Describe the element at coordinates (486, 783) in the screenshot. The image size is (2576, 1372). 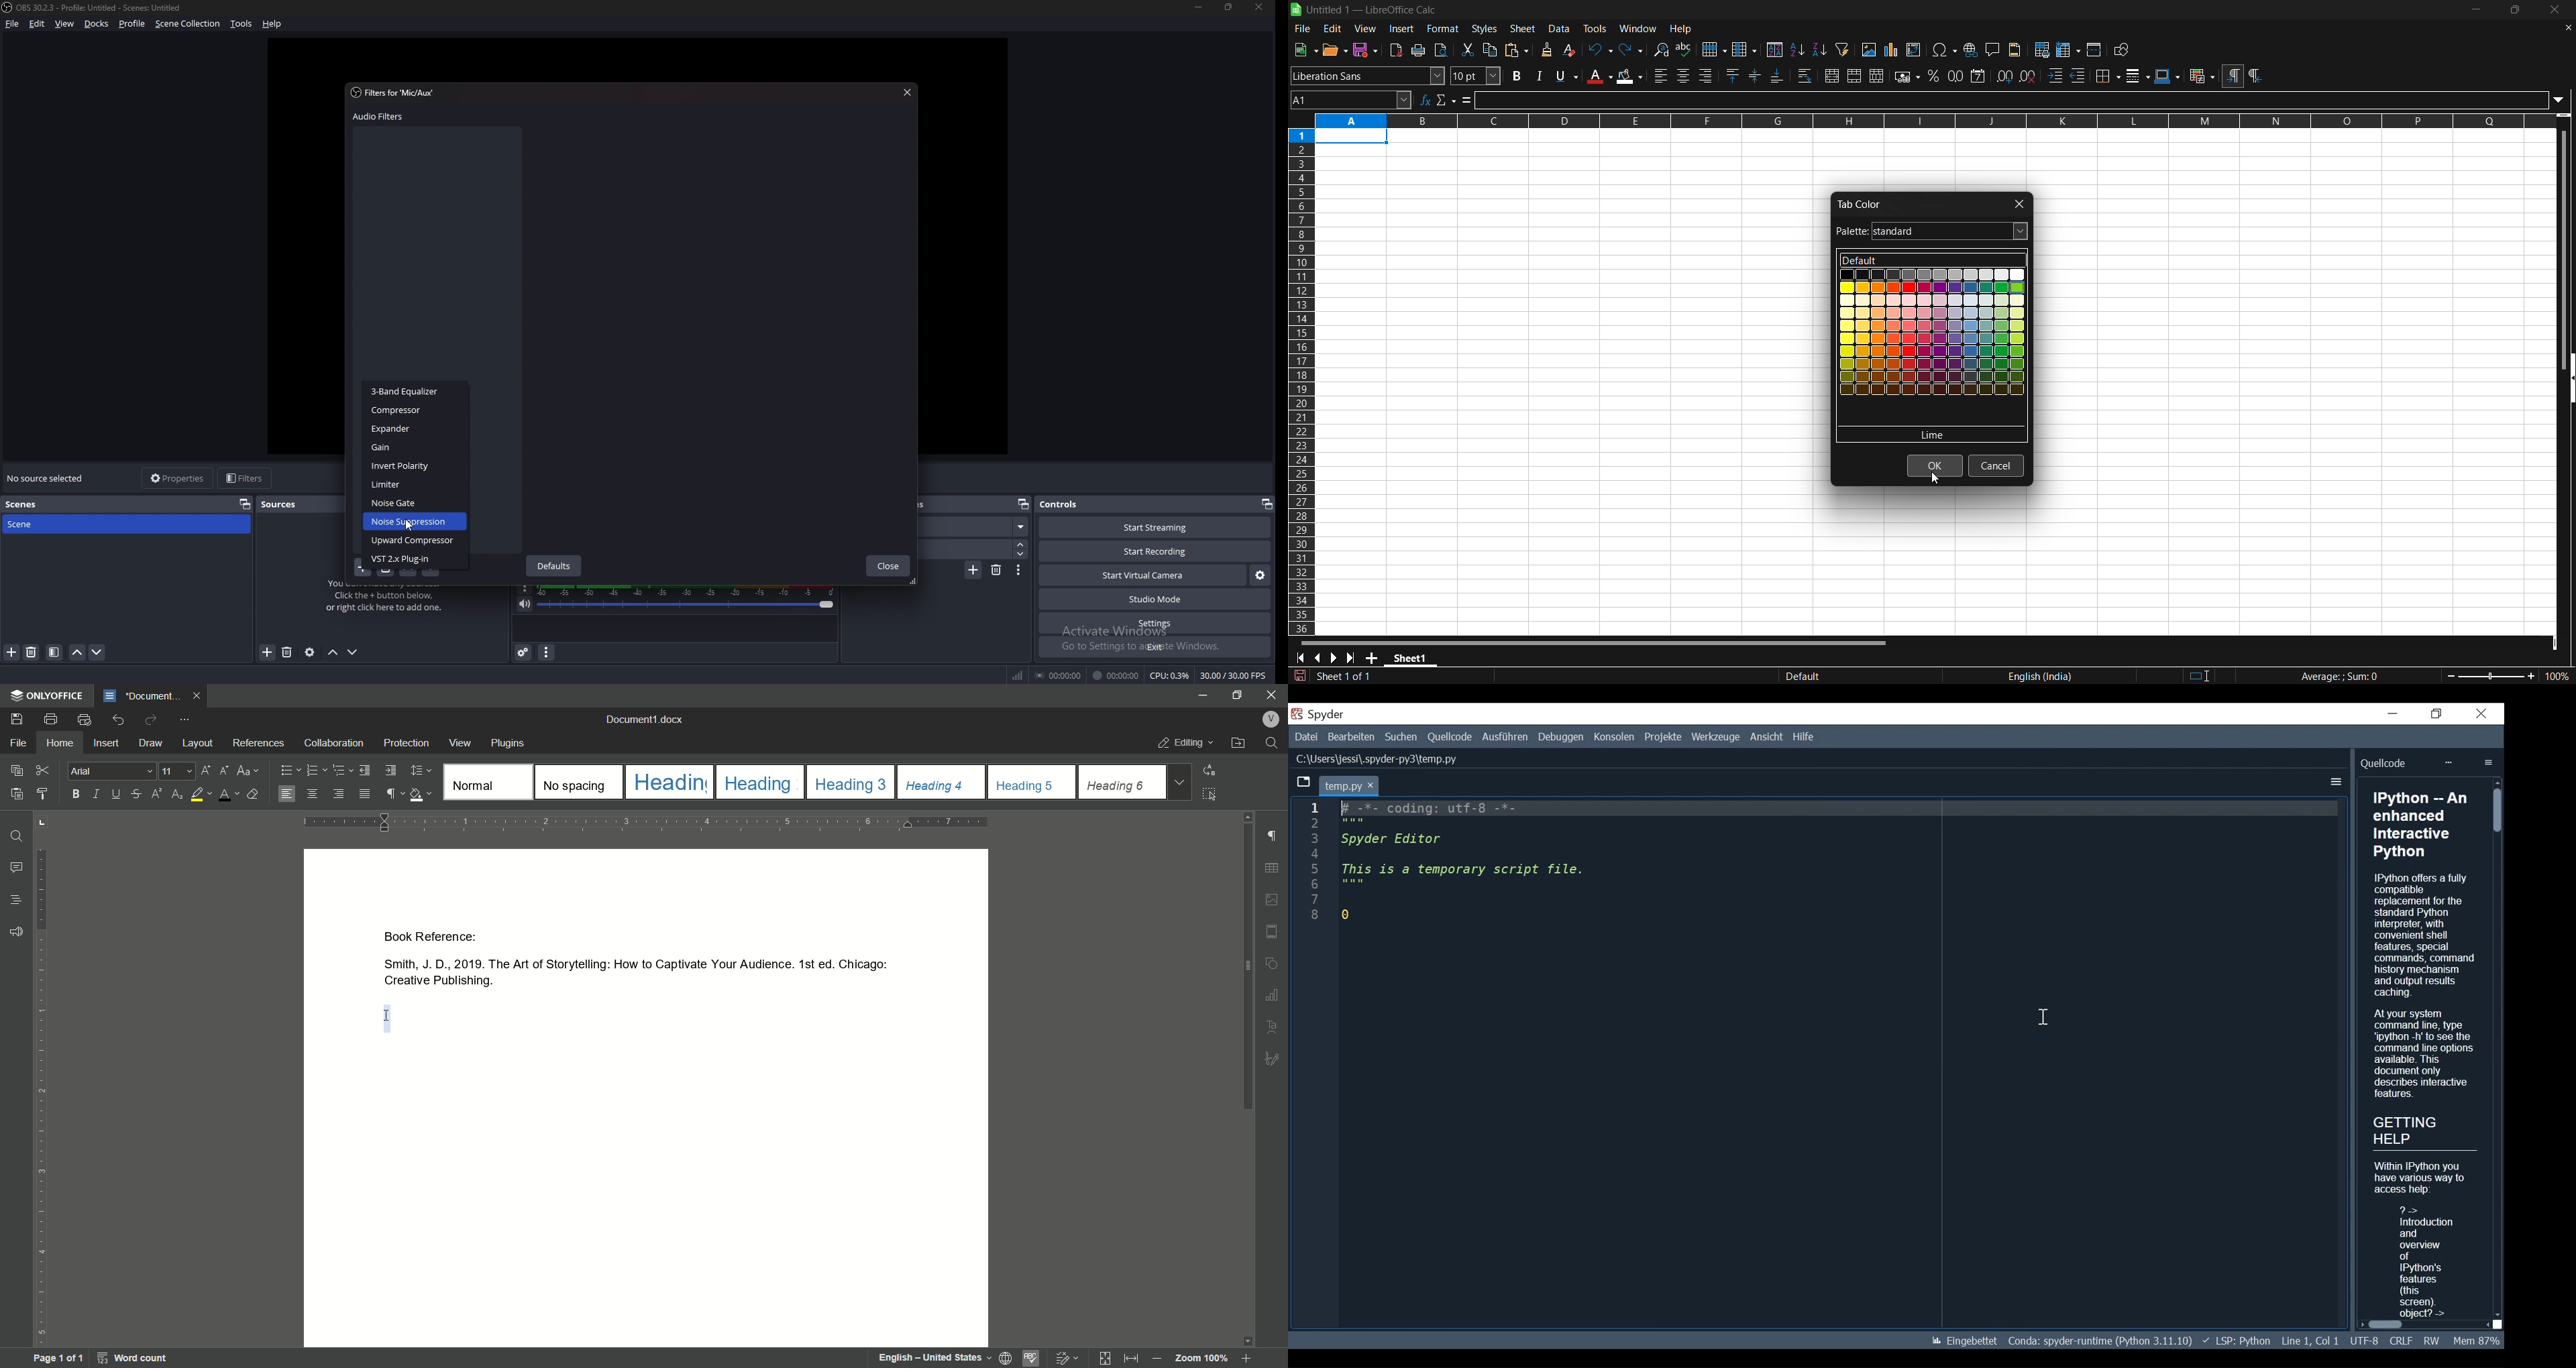
I see `headings` at that location.